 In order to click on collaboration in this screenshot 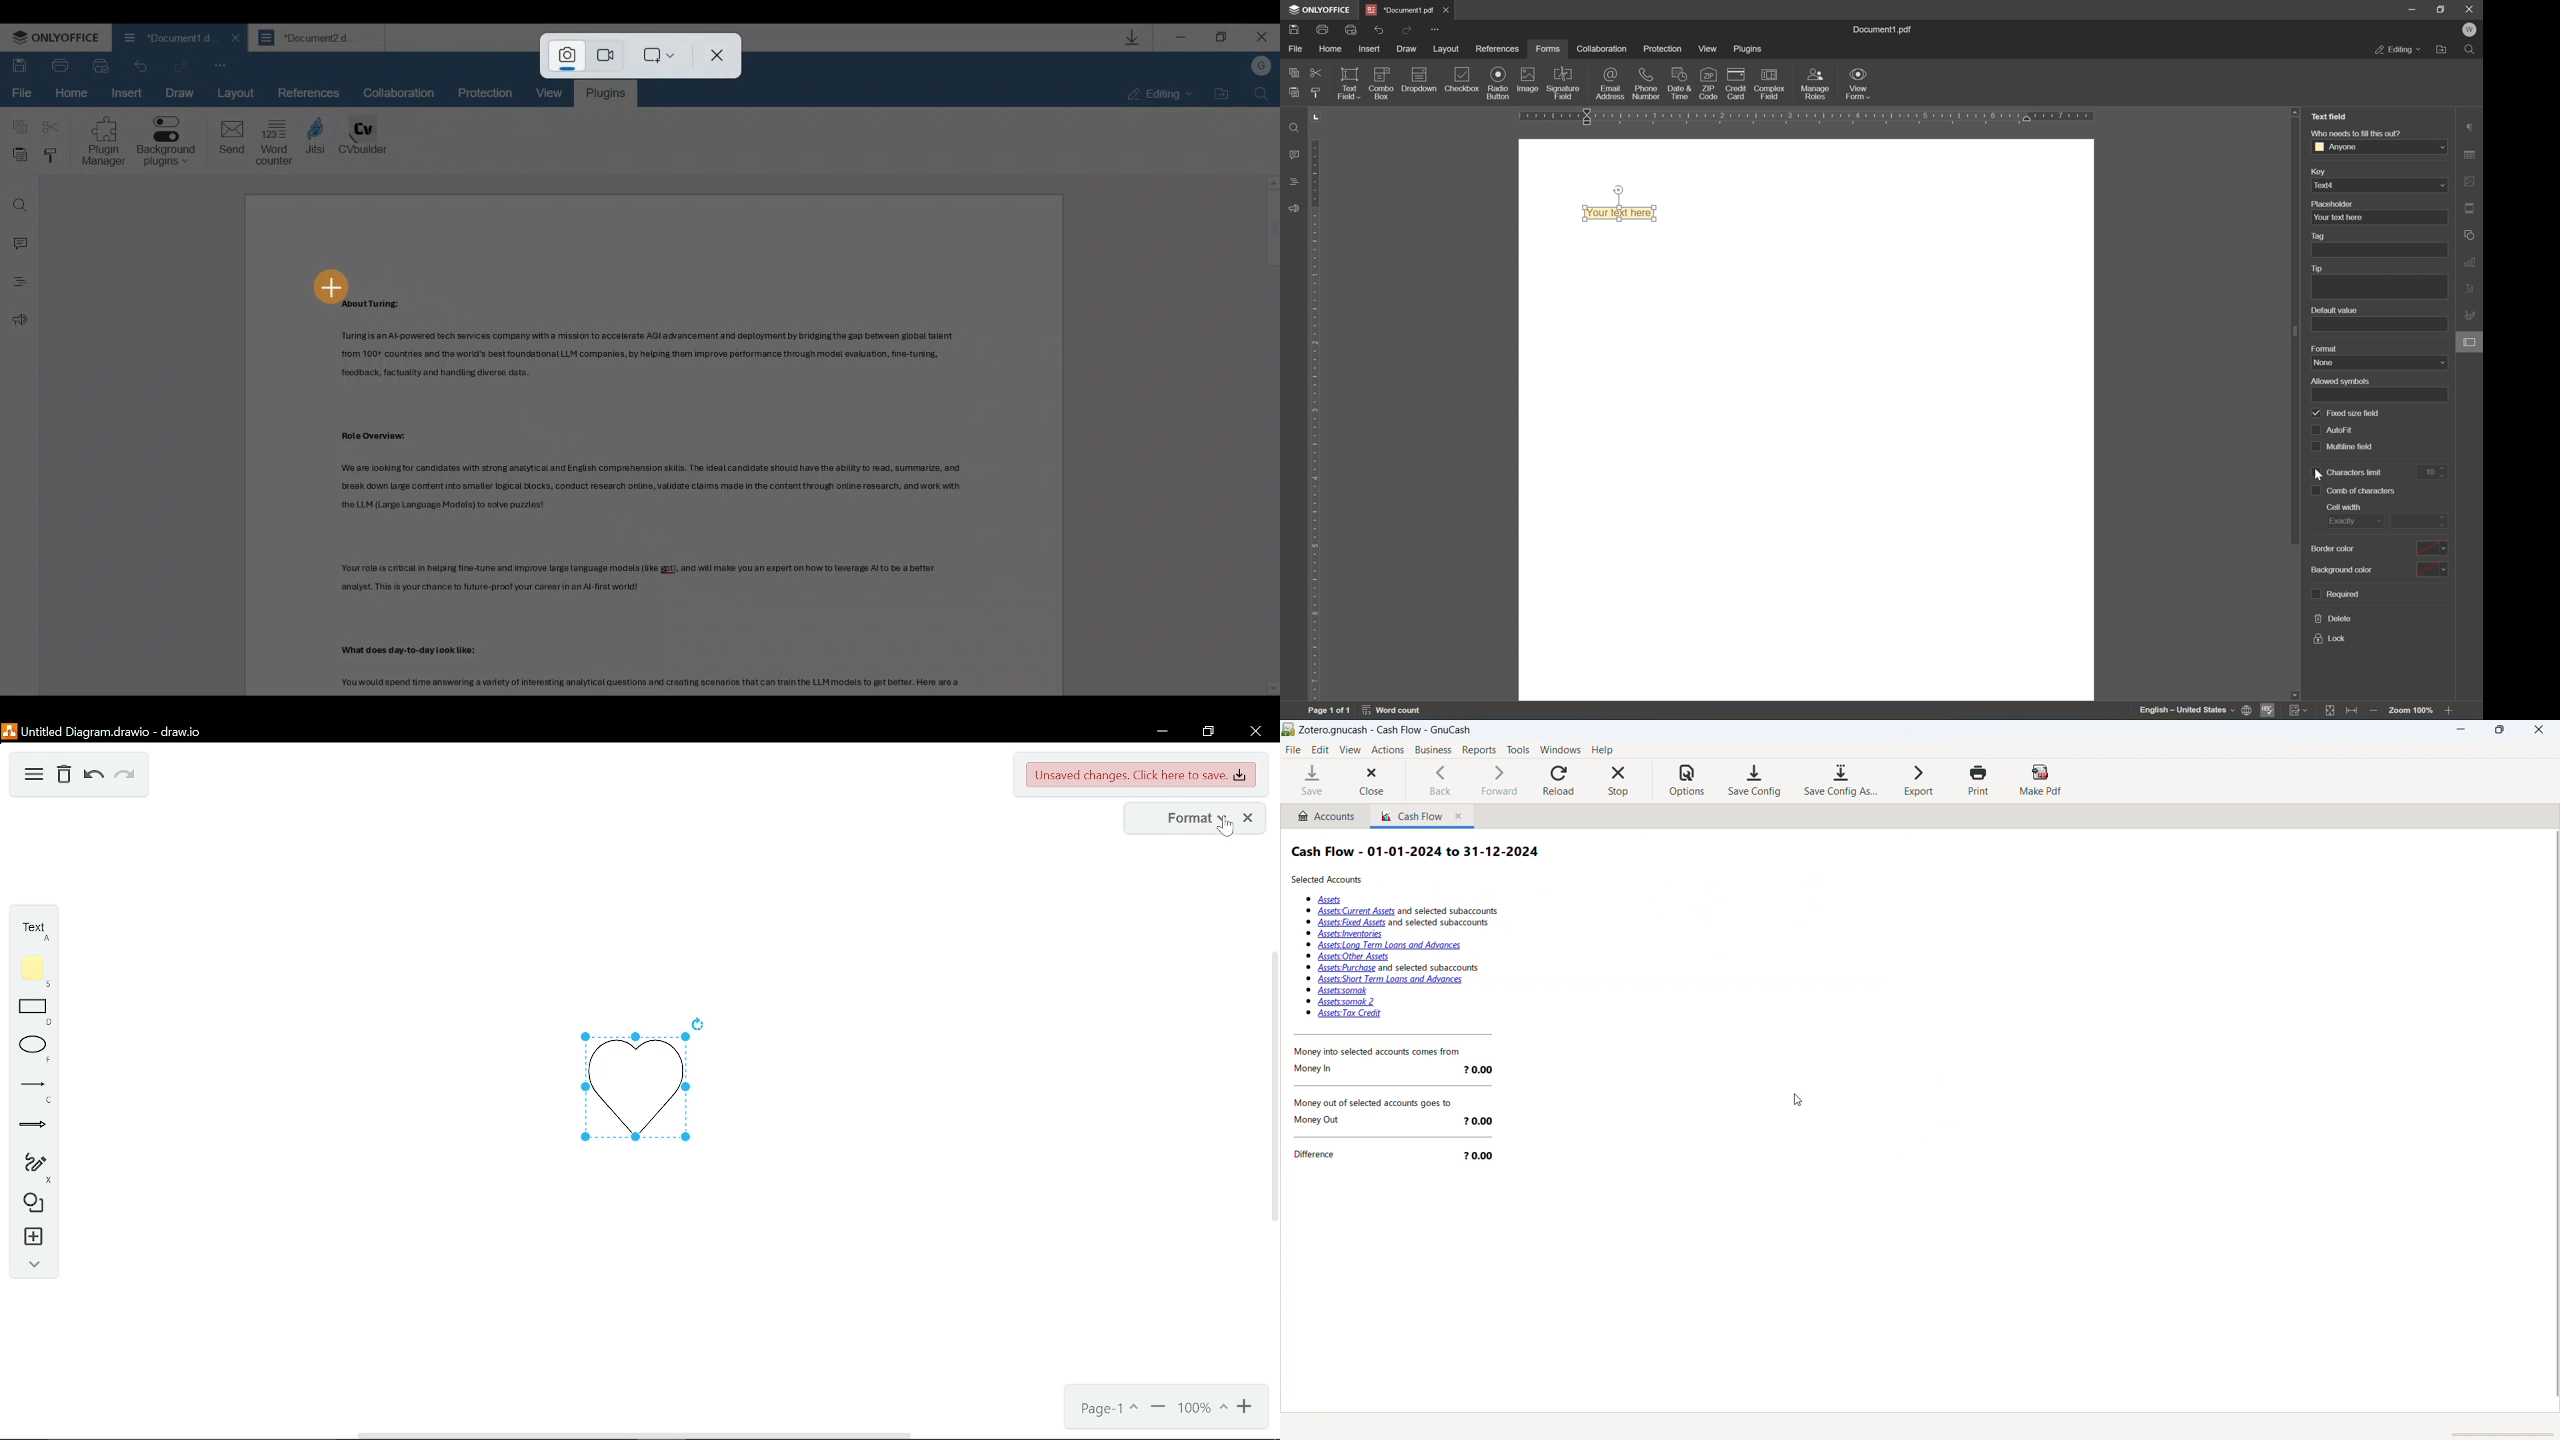, I will do `click(1603, 49)`.